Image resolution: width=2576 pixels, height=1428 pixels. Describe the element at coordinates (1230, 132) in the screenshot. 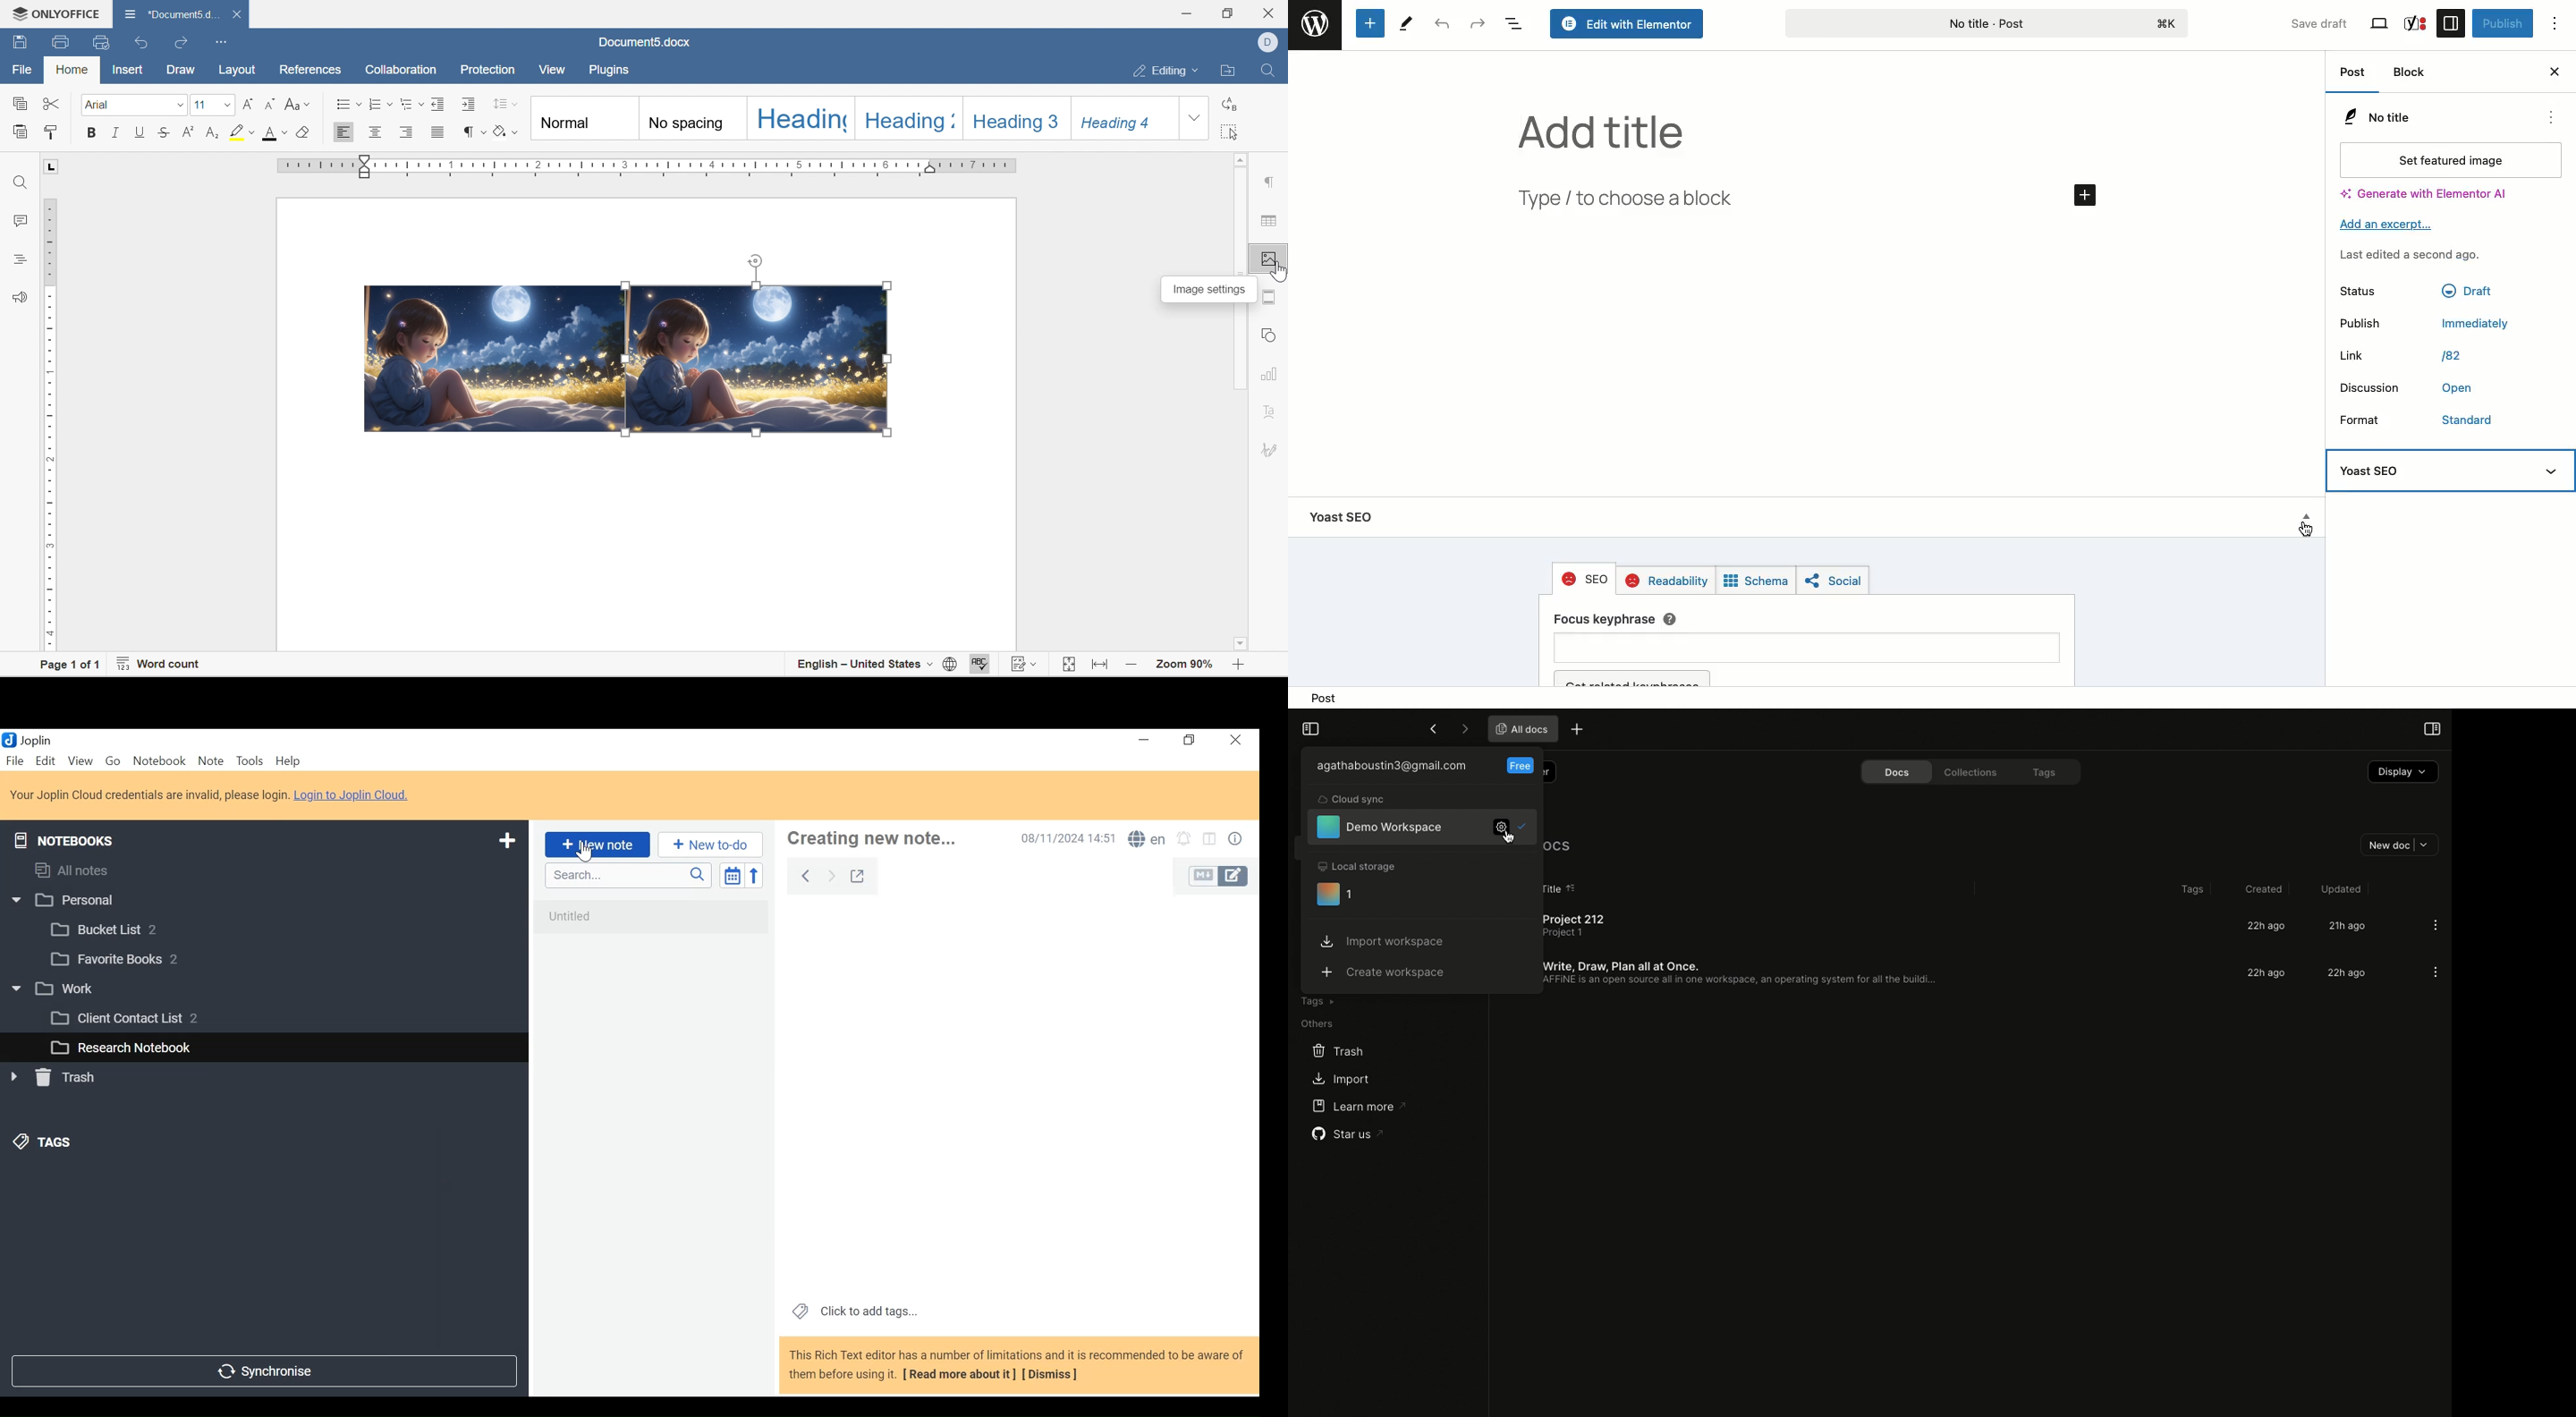

I see `select all` at that location.